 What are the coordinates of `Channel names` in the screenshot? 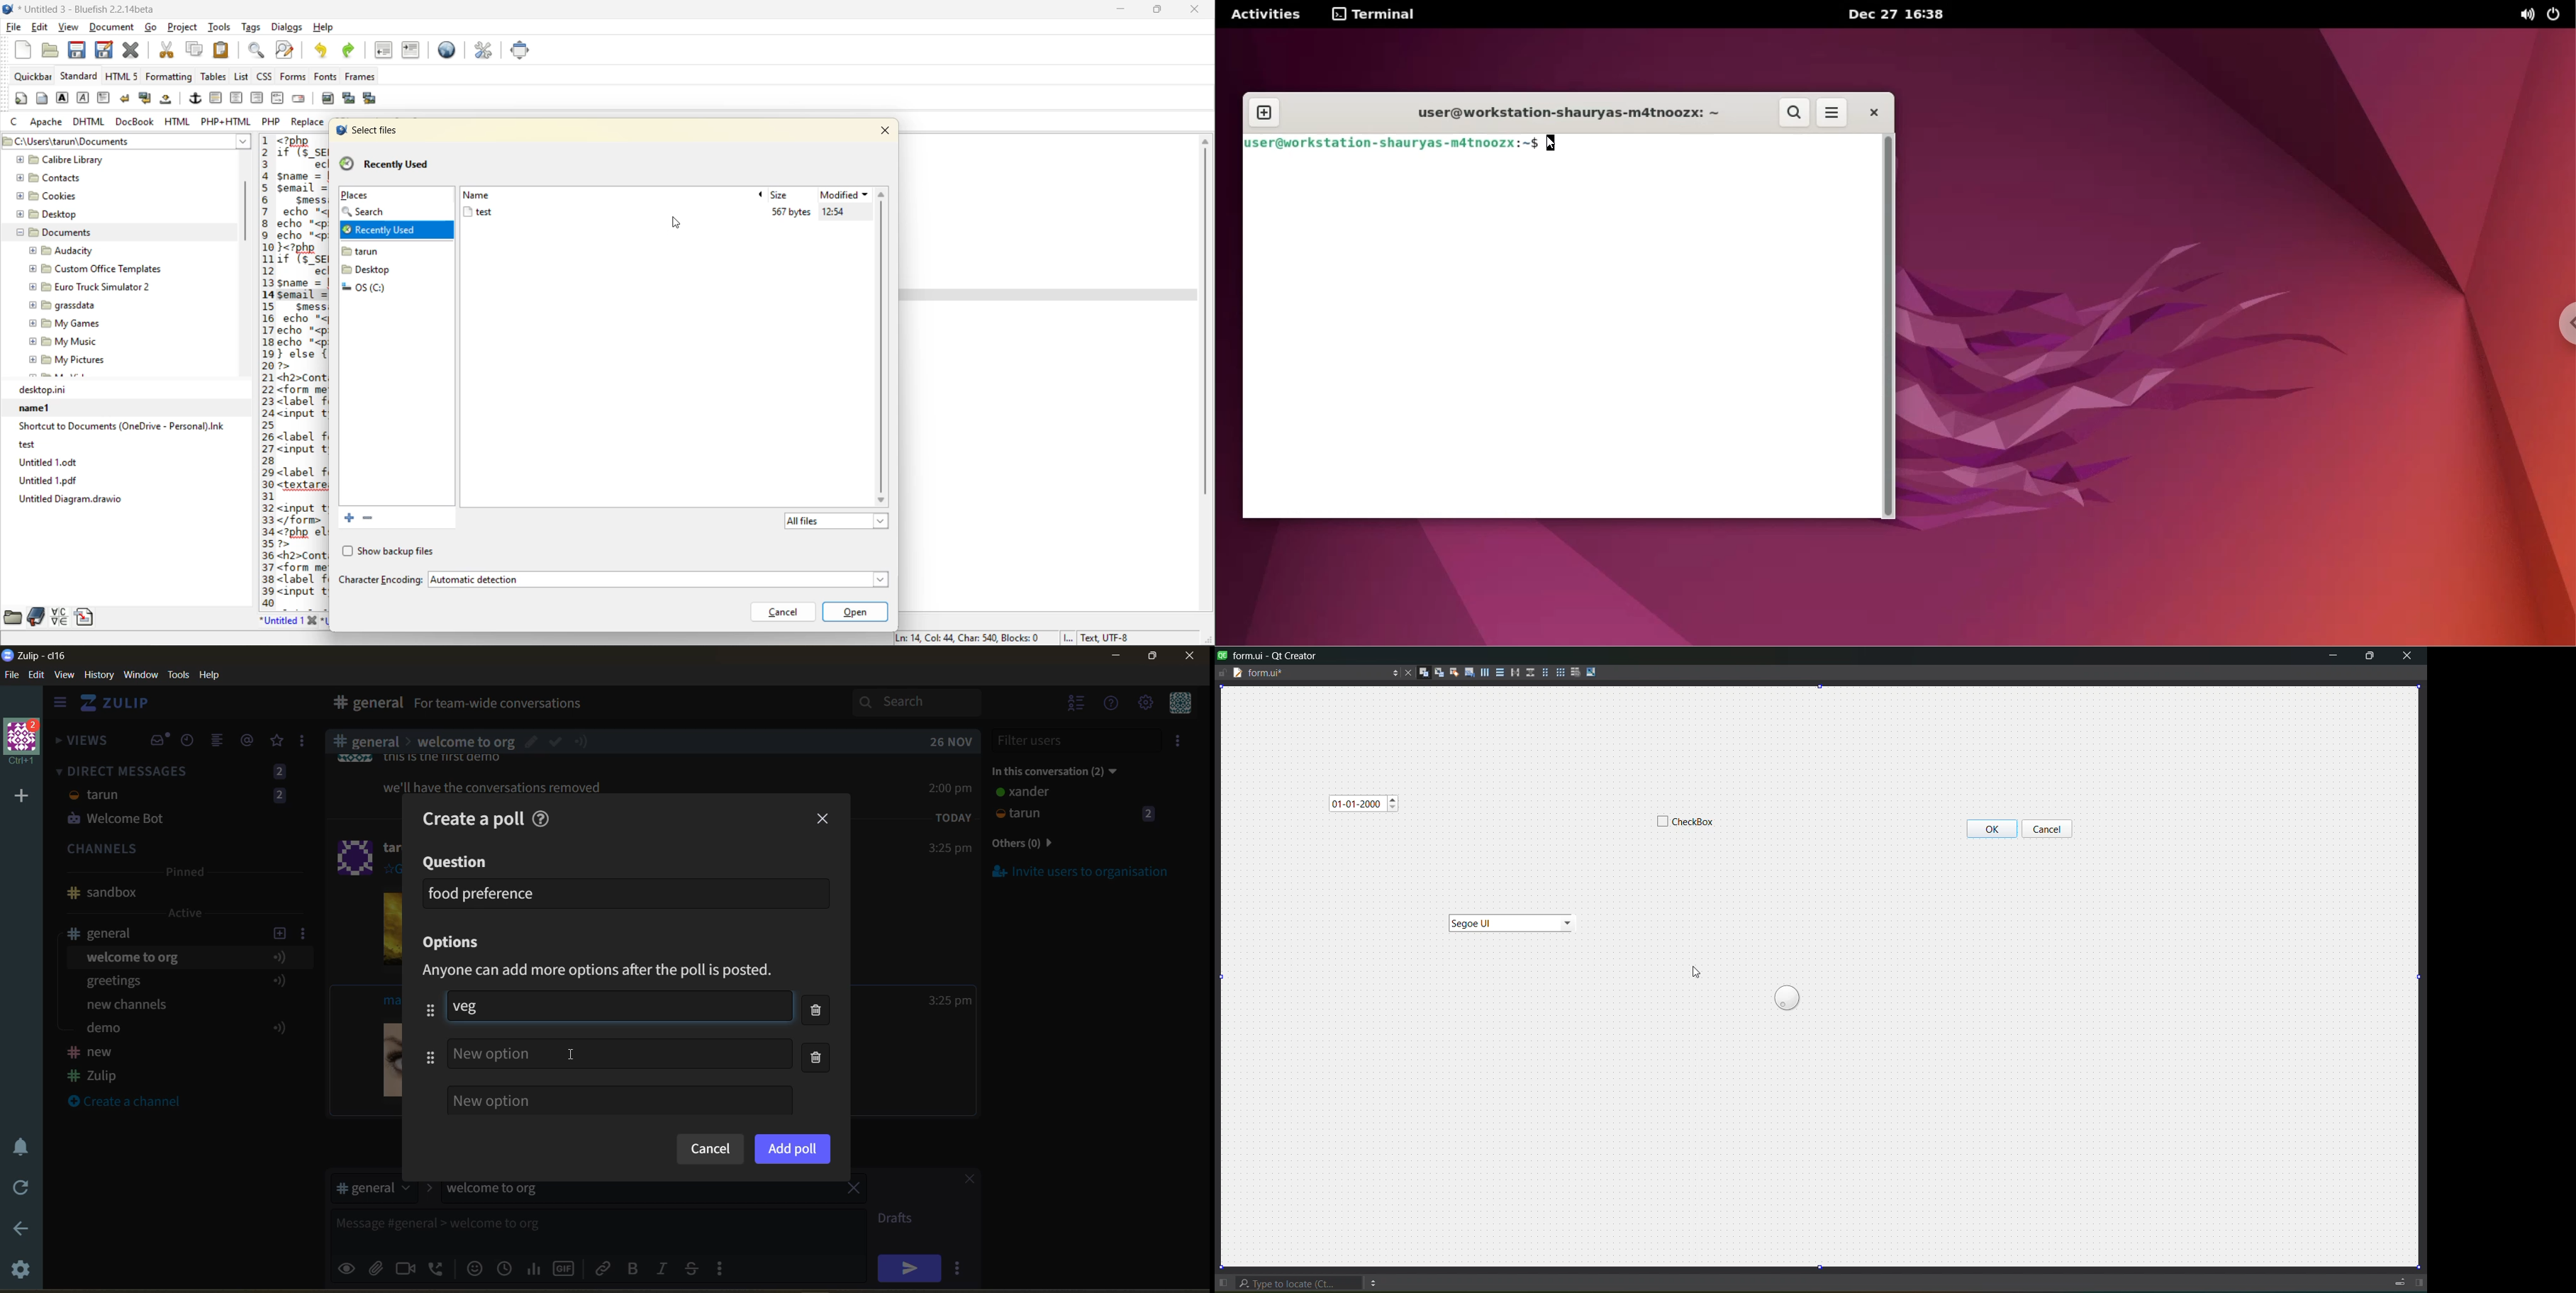 It's located at (95, 1066).